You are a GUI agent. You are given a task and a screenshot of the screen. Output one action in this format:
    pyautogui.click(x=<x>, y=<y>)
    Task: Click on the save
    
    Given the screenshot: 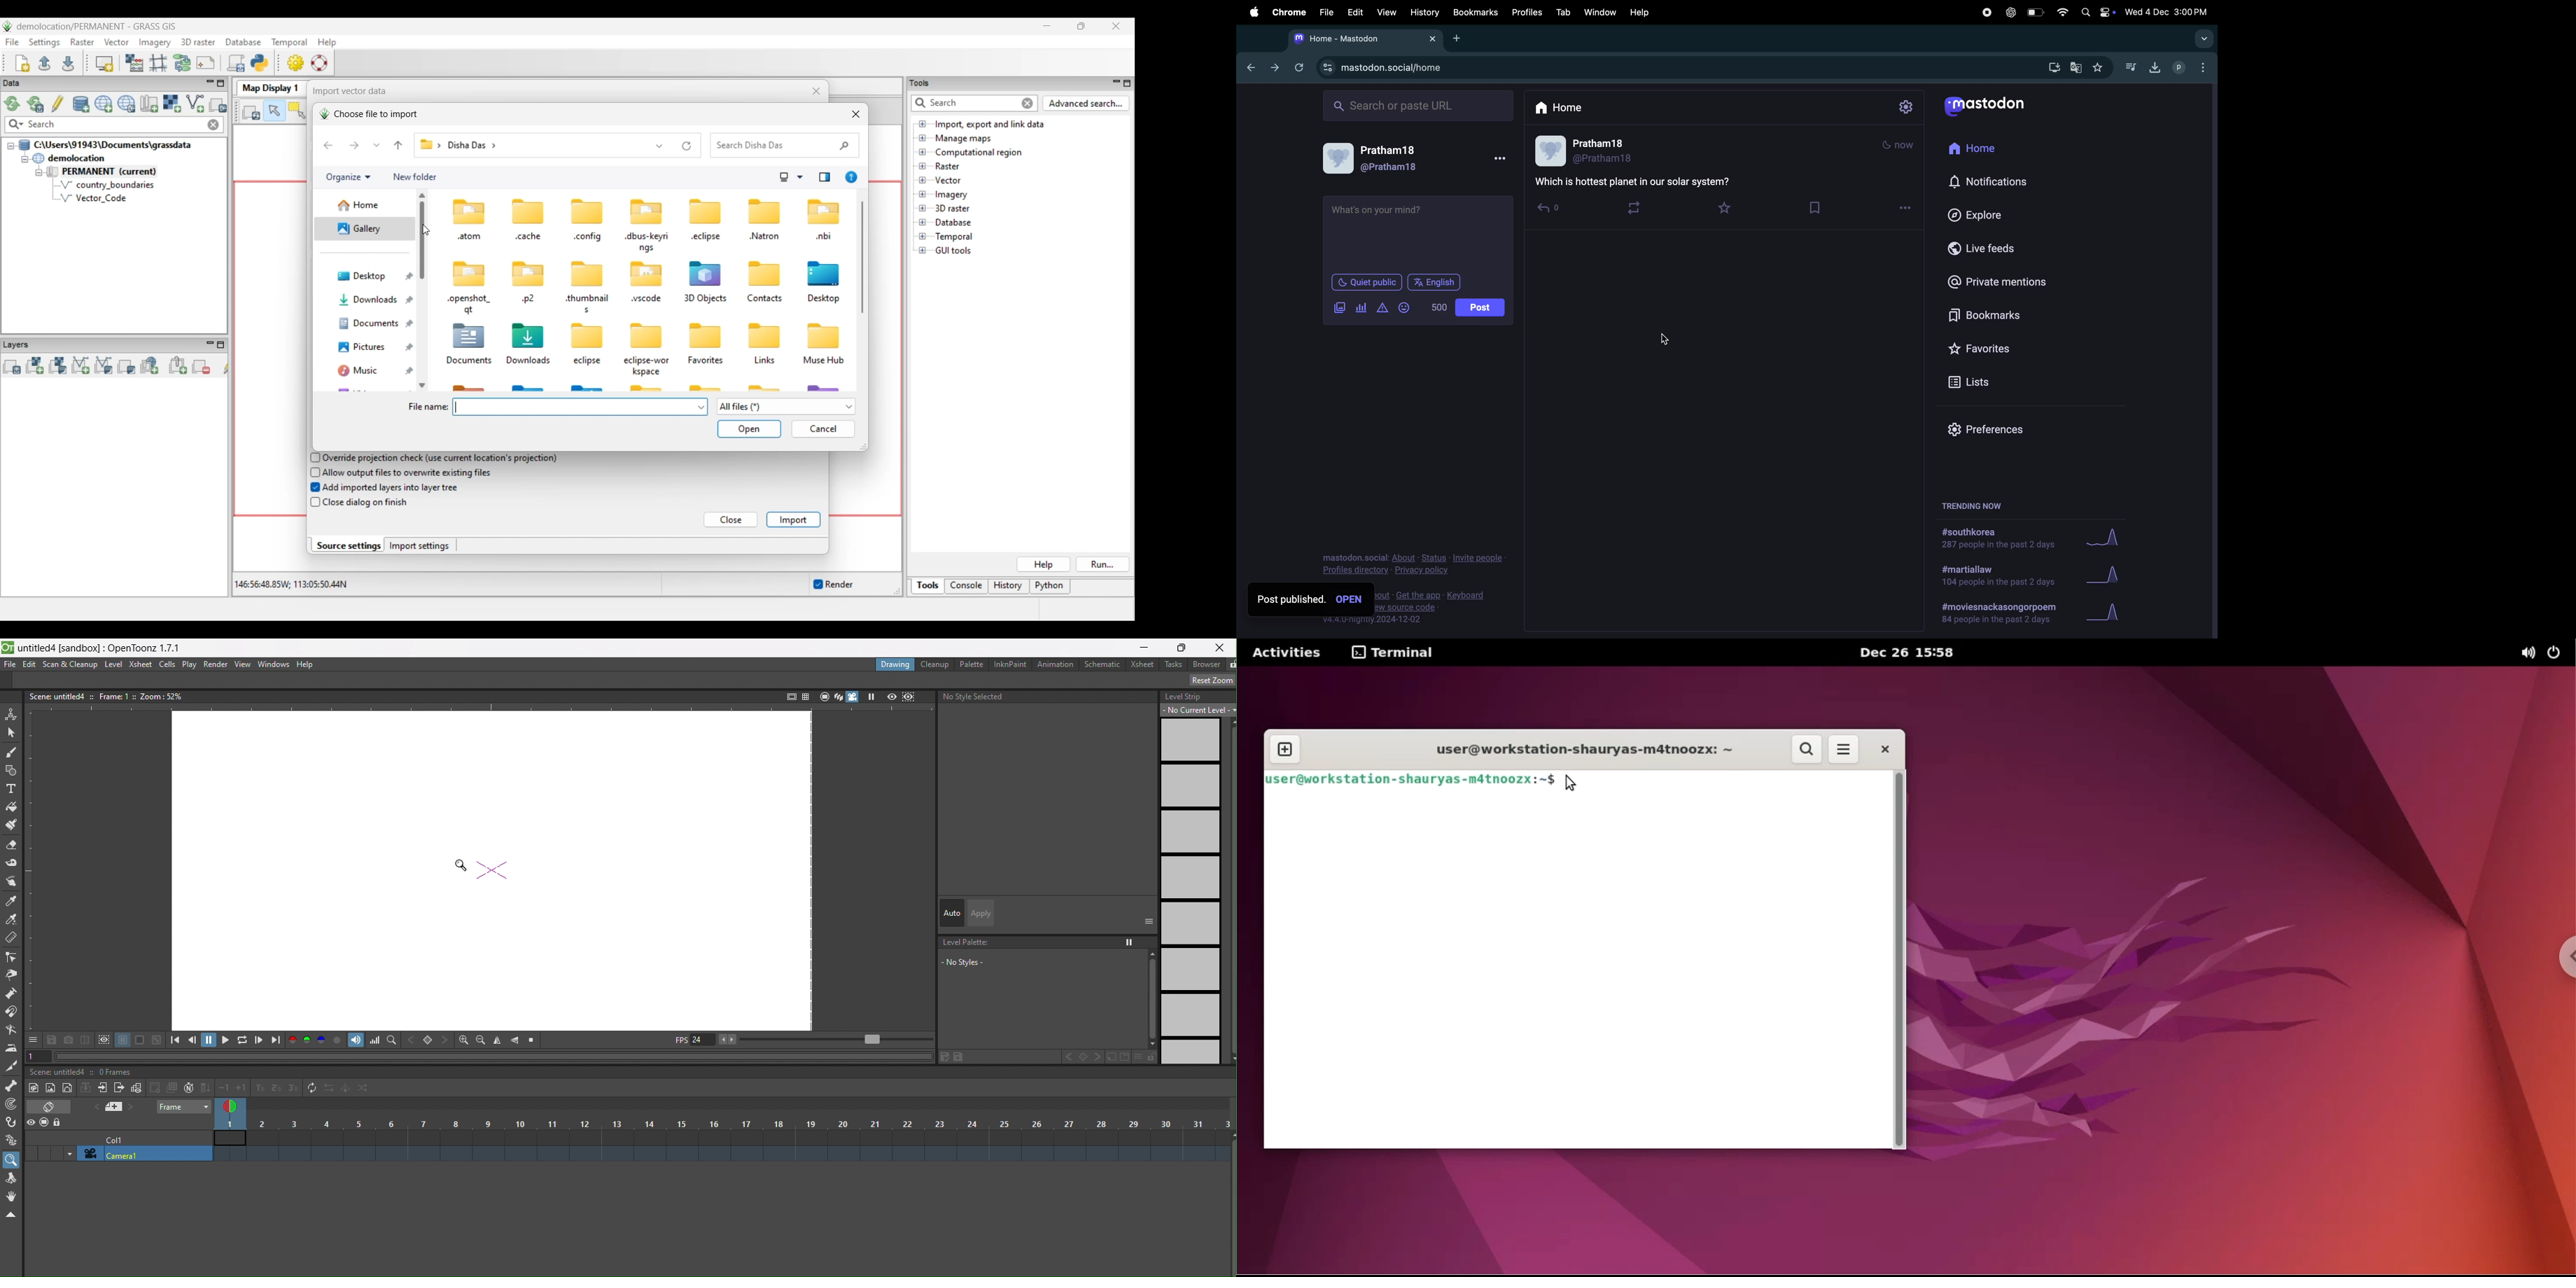 What is the action you would take?
    pyautogui.click(x=1819, y=208)
    